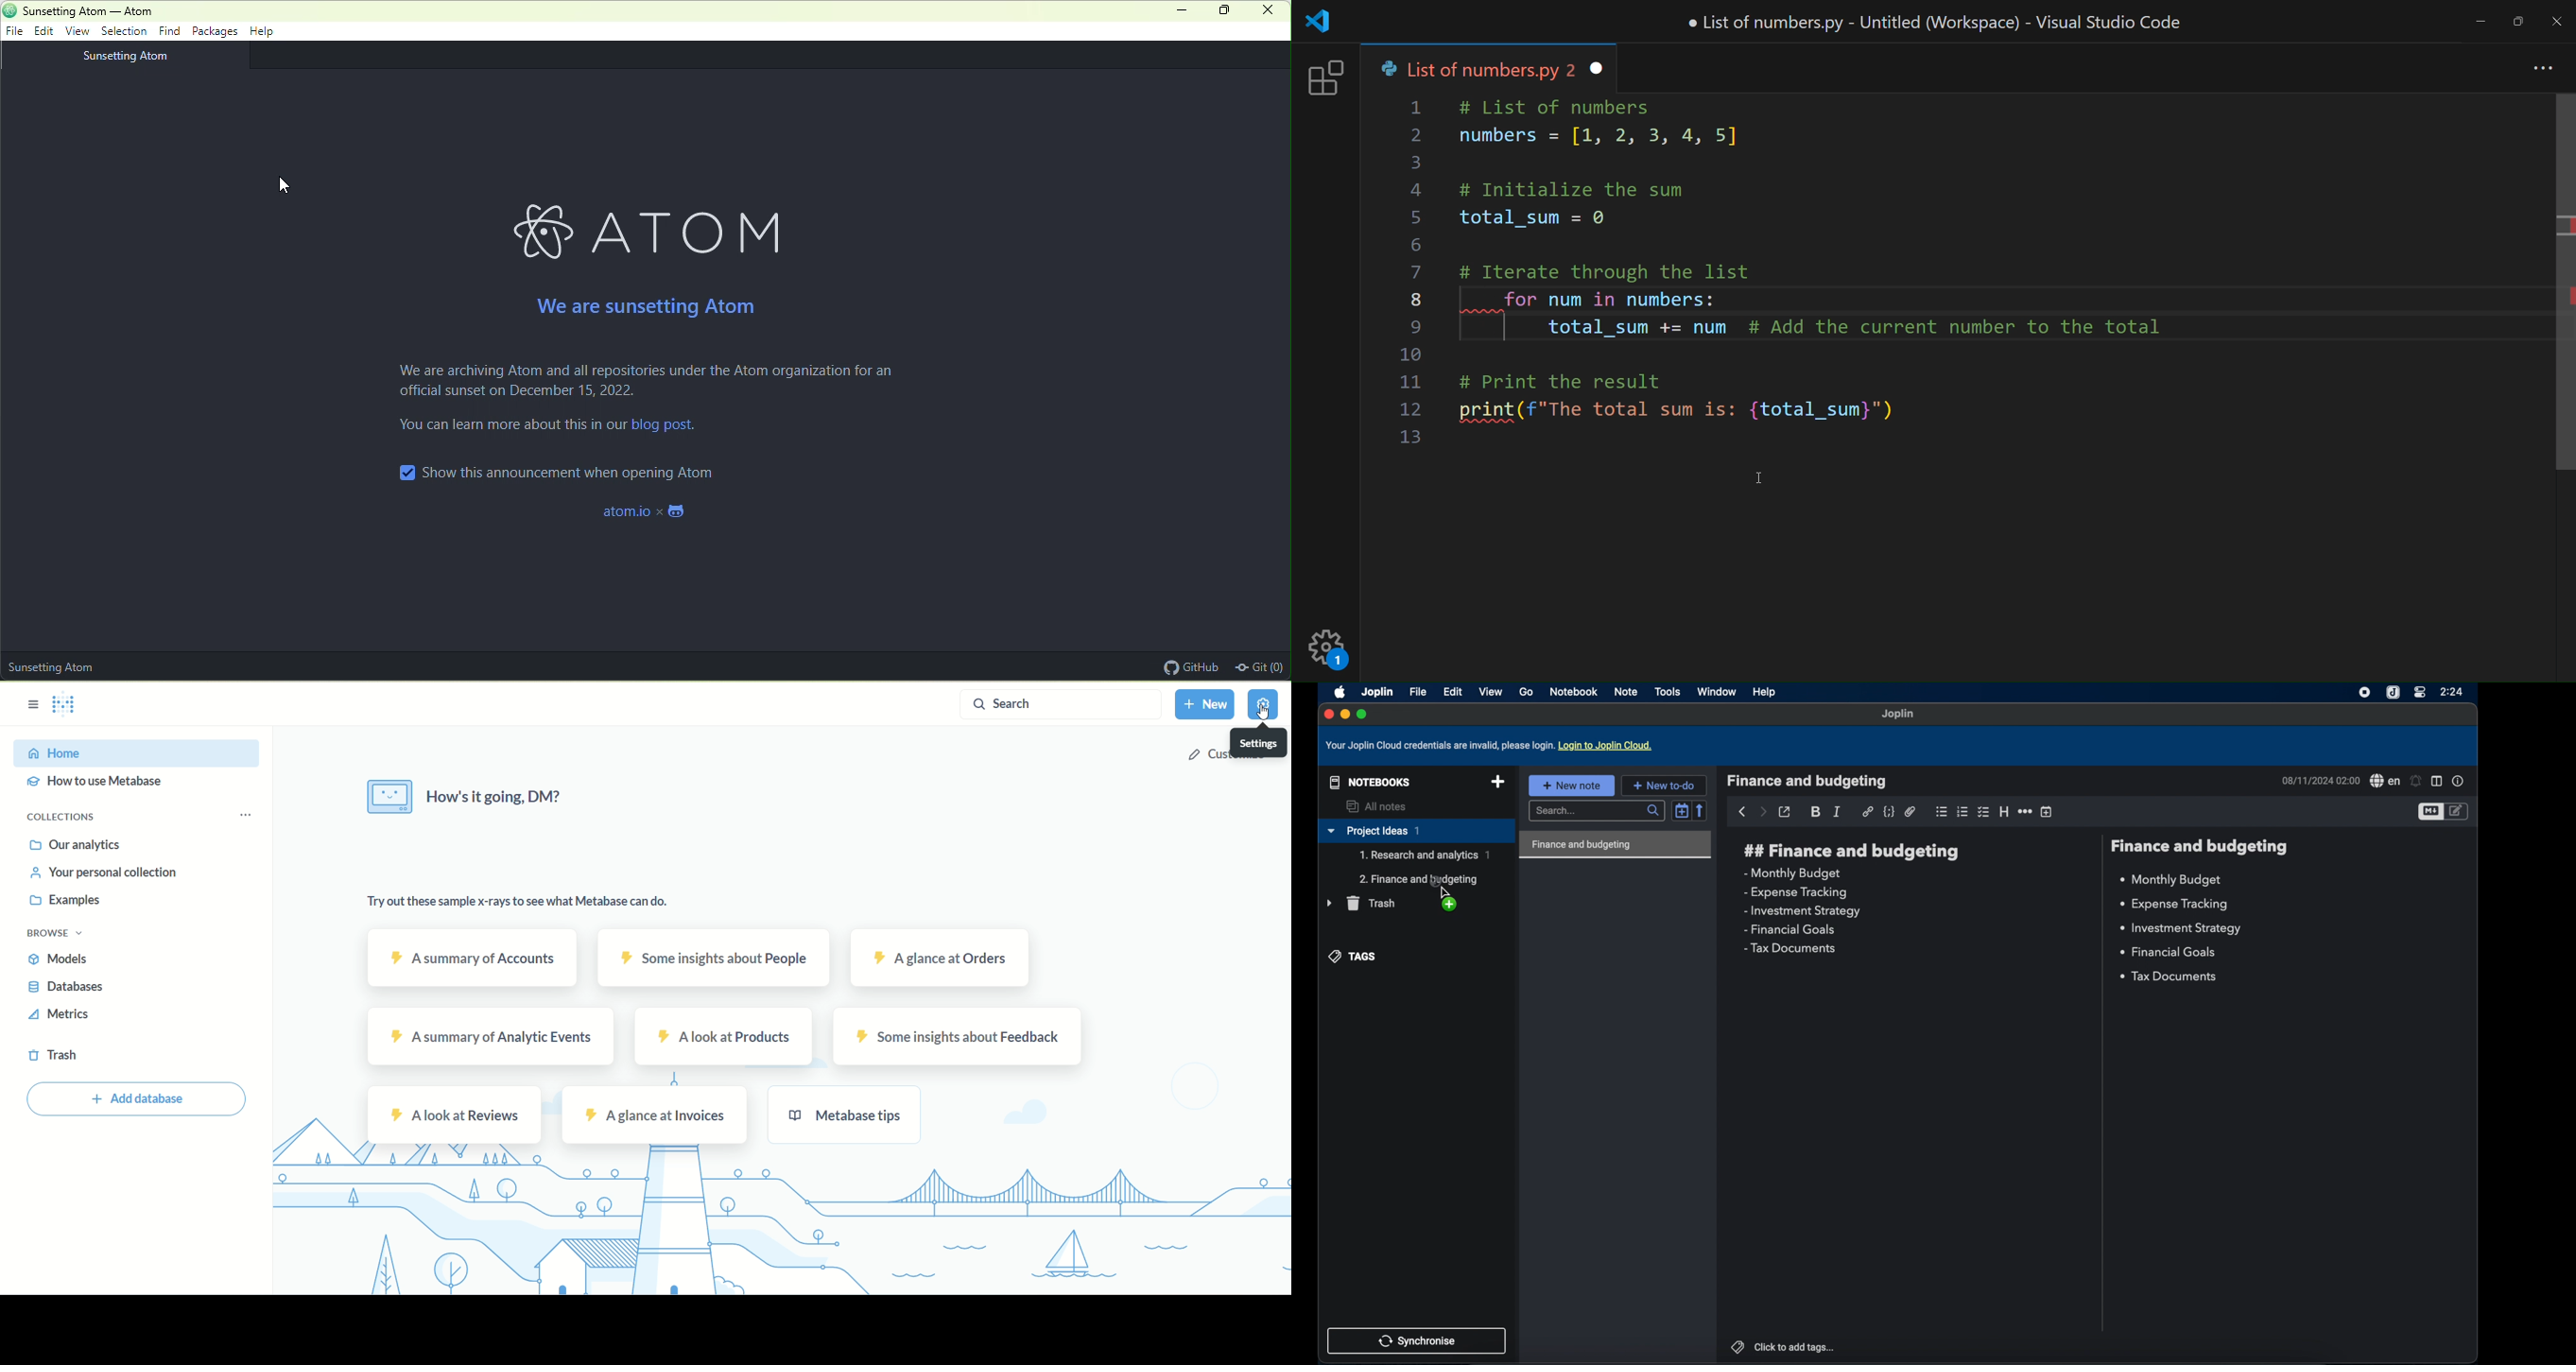 This screenshot has height=1372, width=2576. What do you see at coordinates (1571, 785) in the screenshot?
I see `new note` at bounding box center [1571, 785].